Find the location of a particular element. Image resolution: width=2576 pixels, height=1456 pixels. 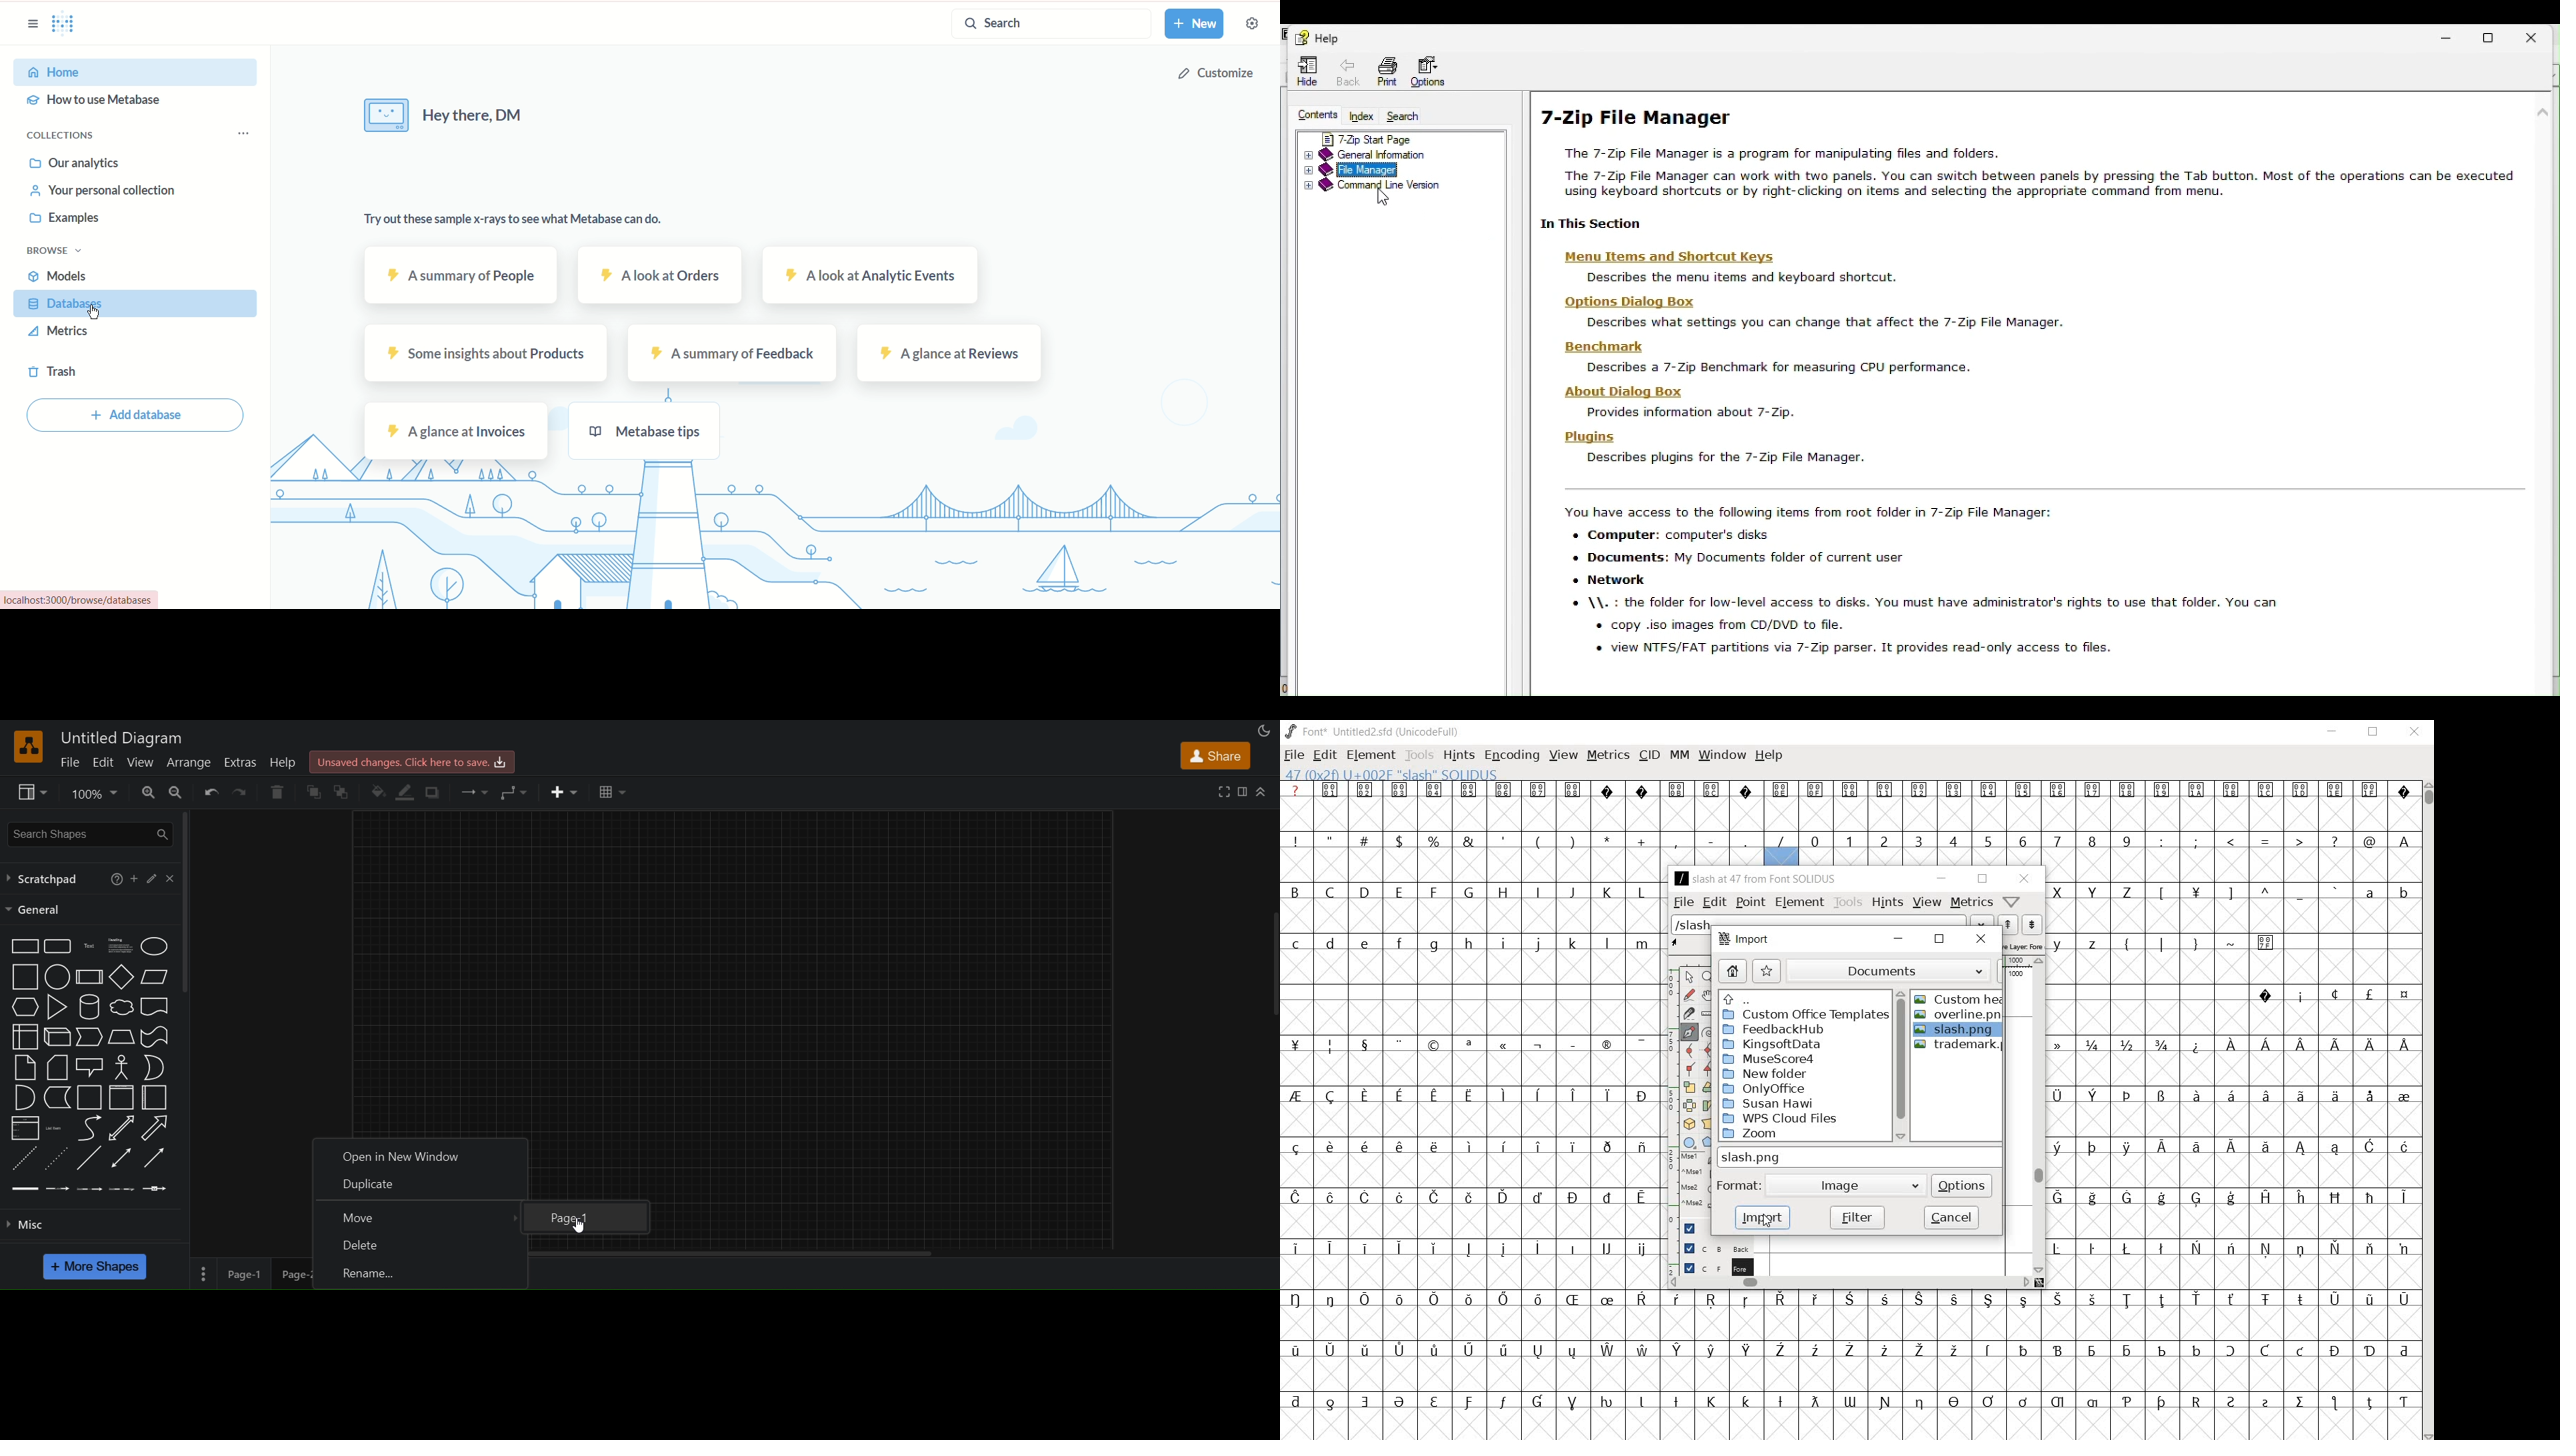

Print is located at coordinates (1383, 70).